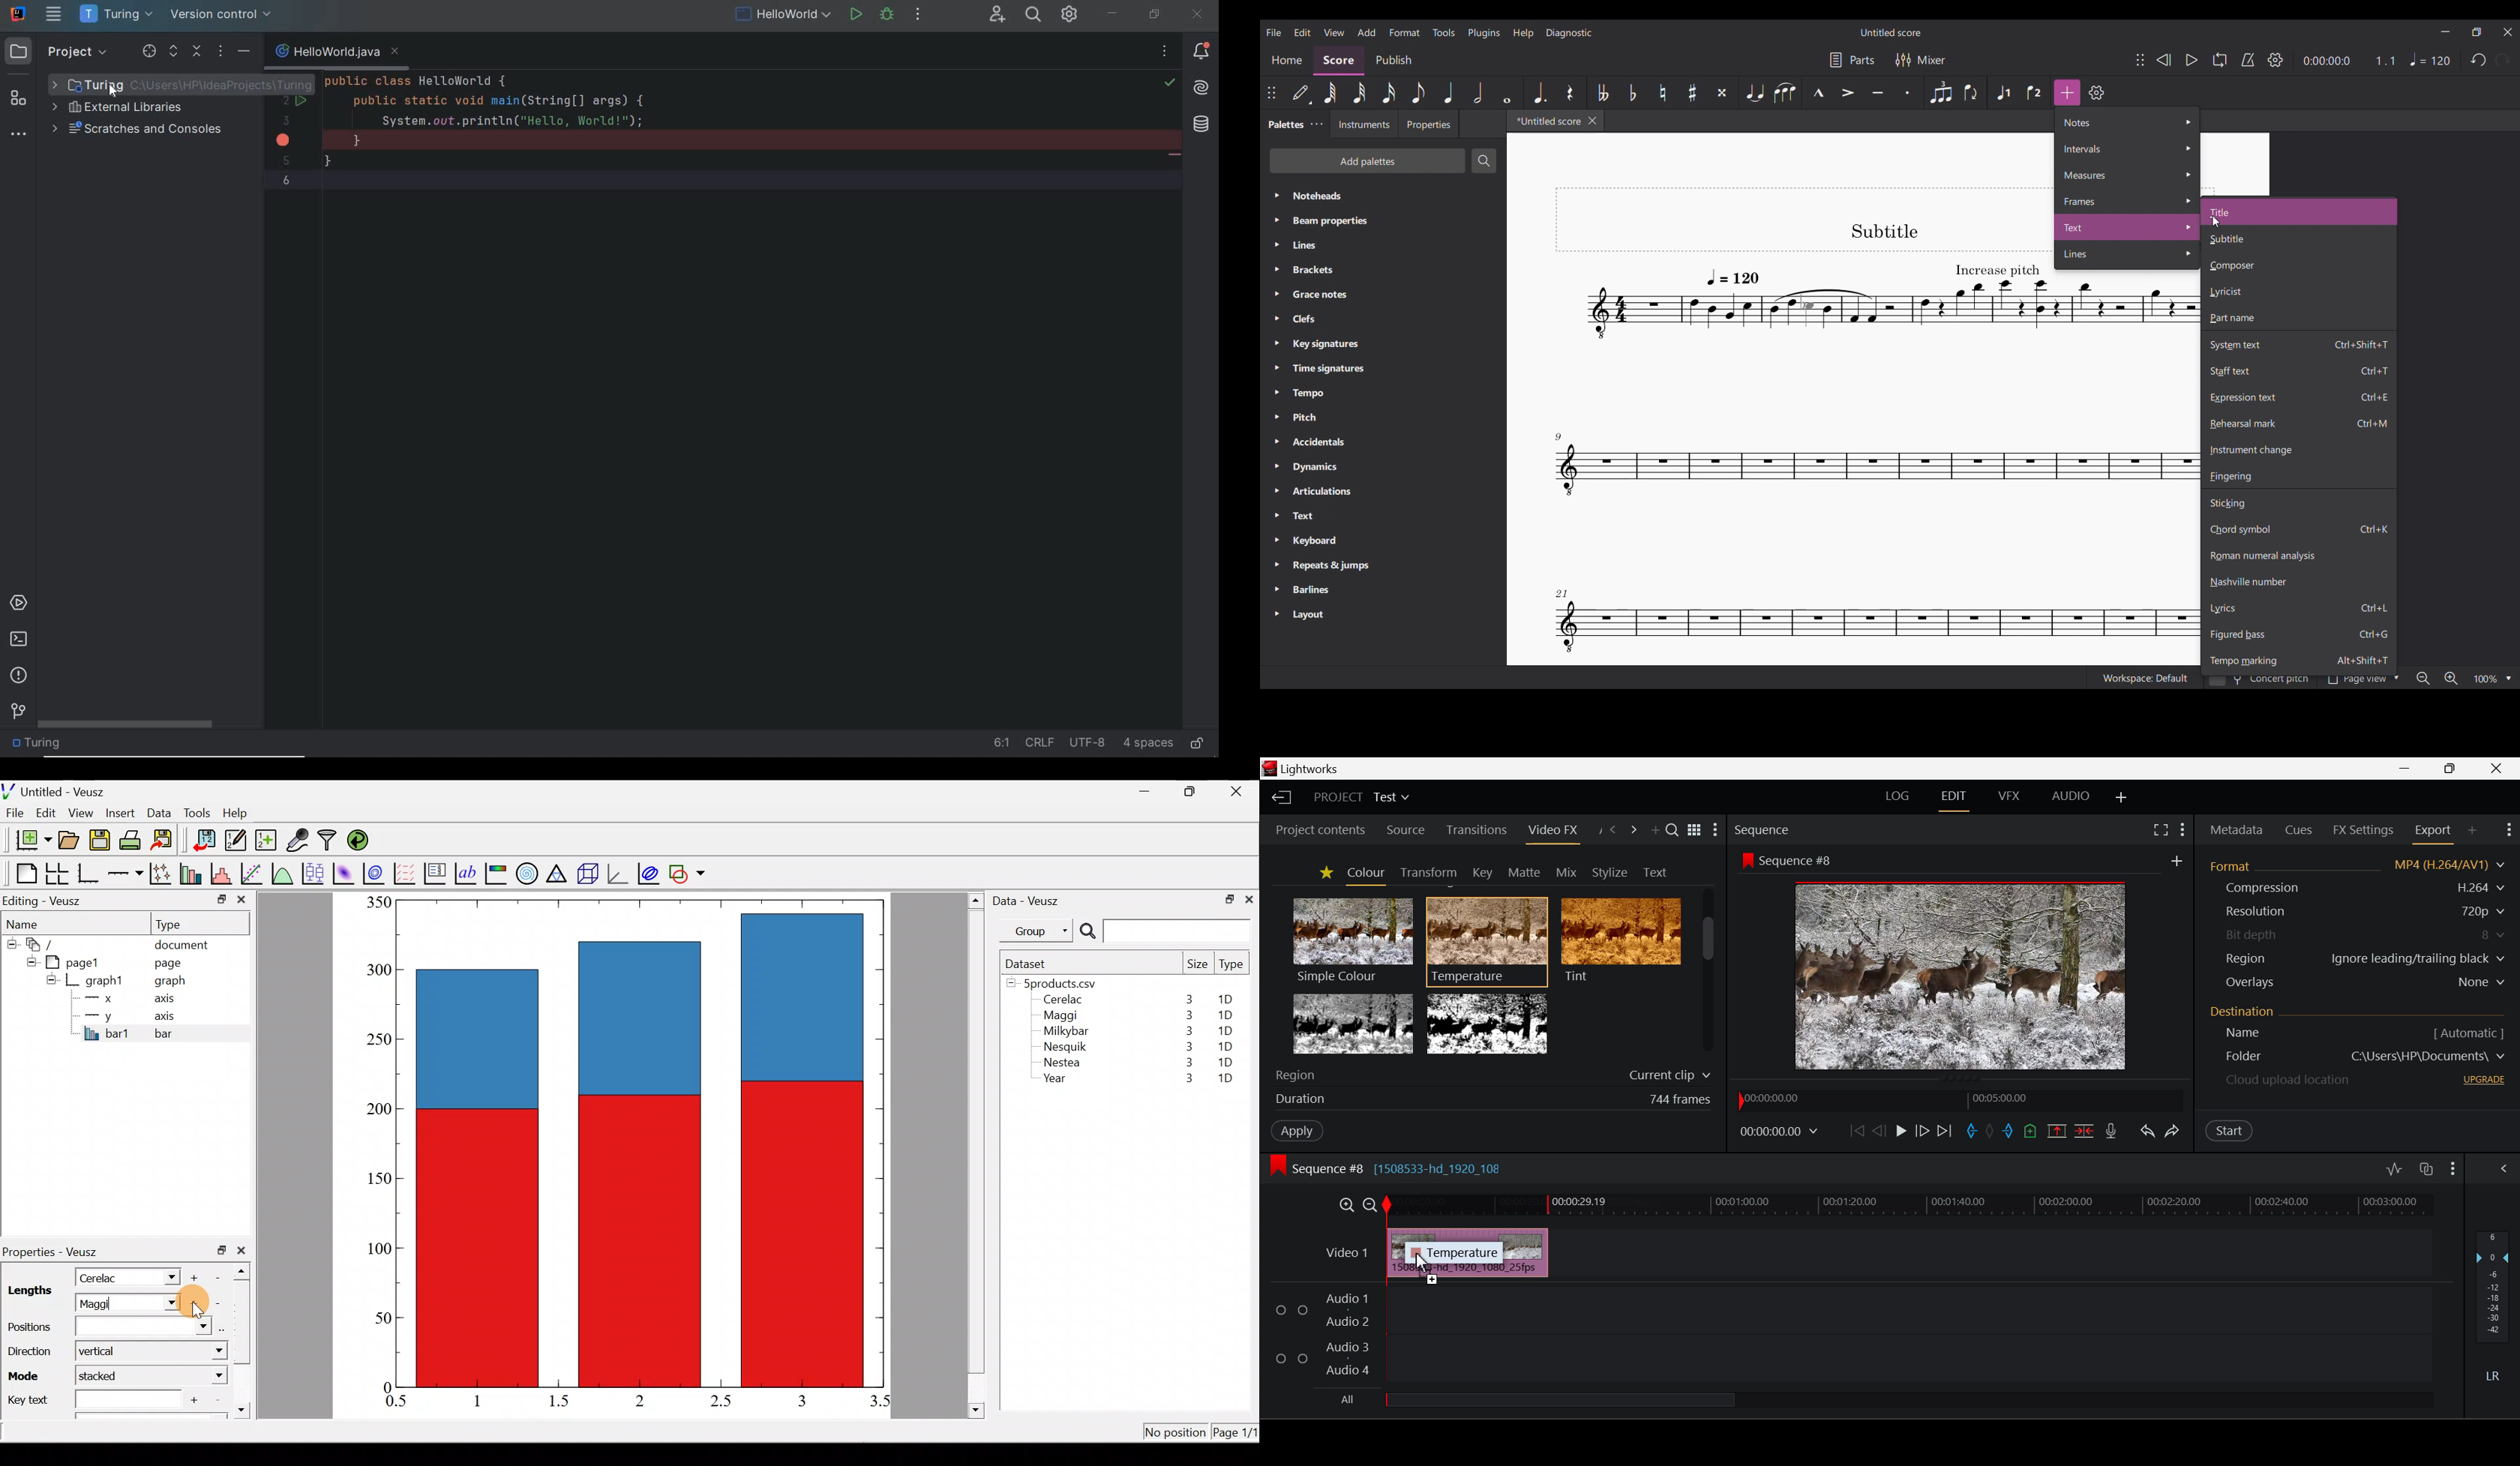 This screenshot has height=1484, width=2520. I want to click on Part name, so click(2299, 318).